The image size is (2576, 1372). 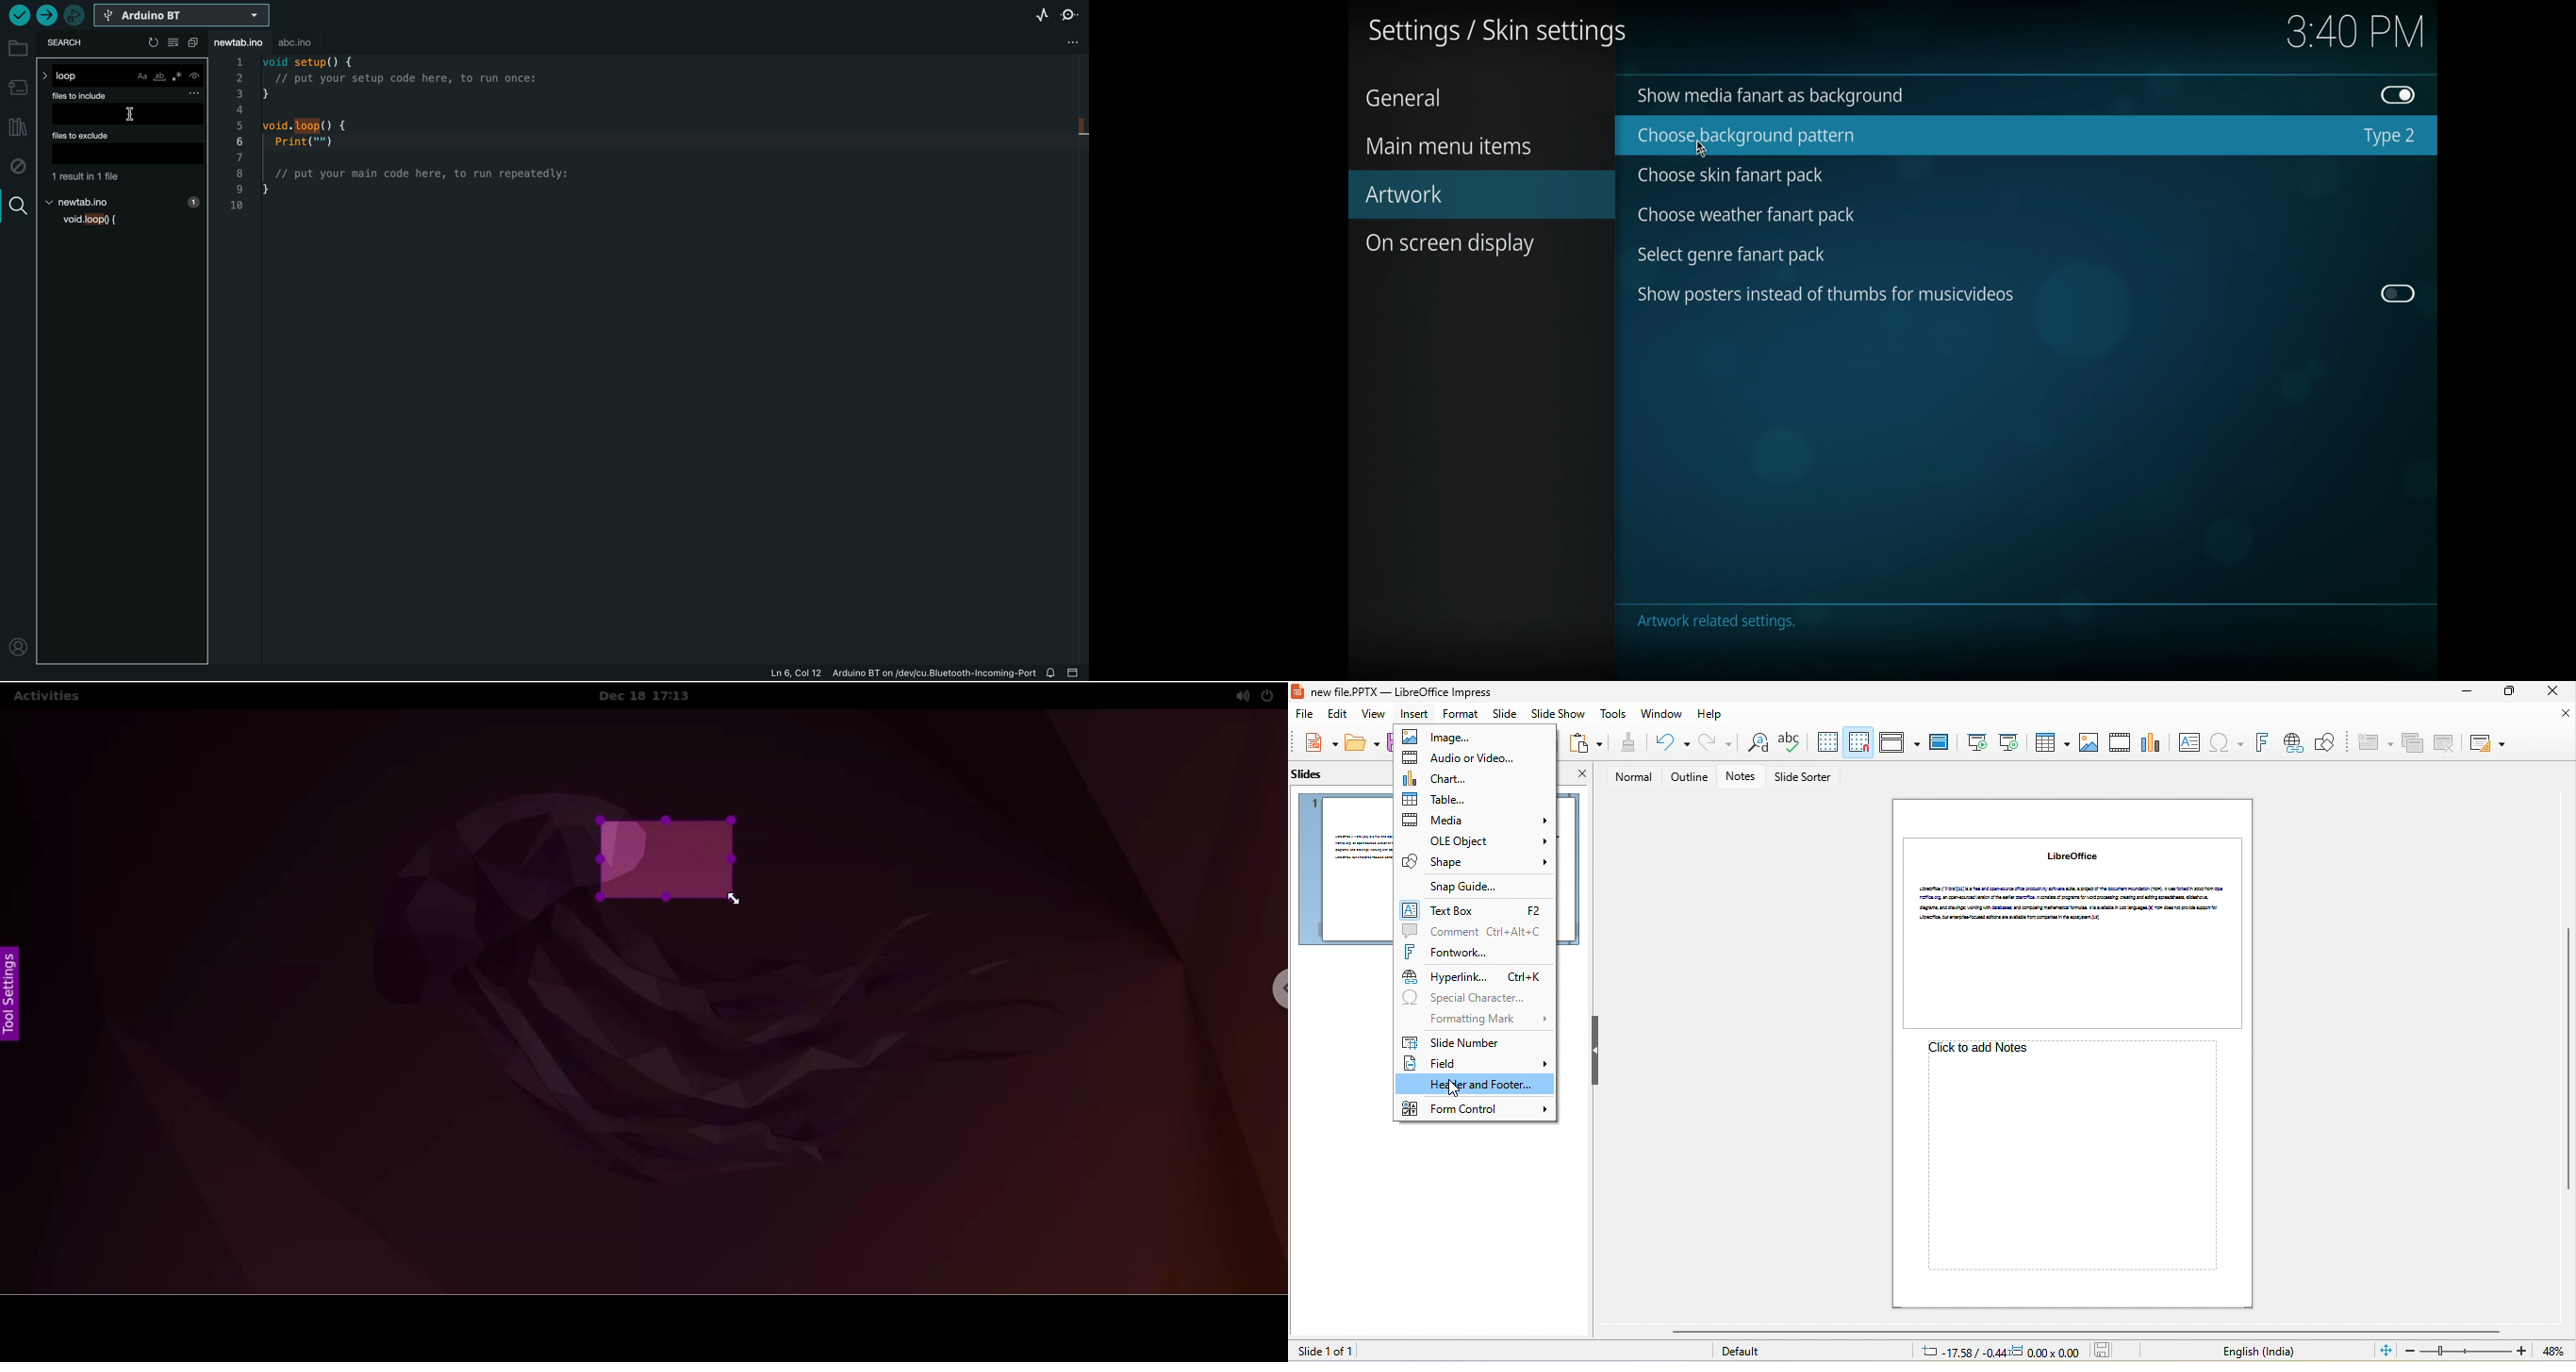 I want to click on select genre fanart pack, so click(x=1732, y=255).